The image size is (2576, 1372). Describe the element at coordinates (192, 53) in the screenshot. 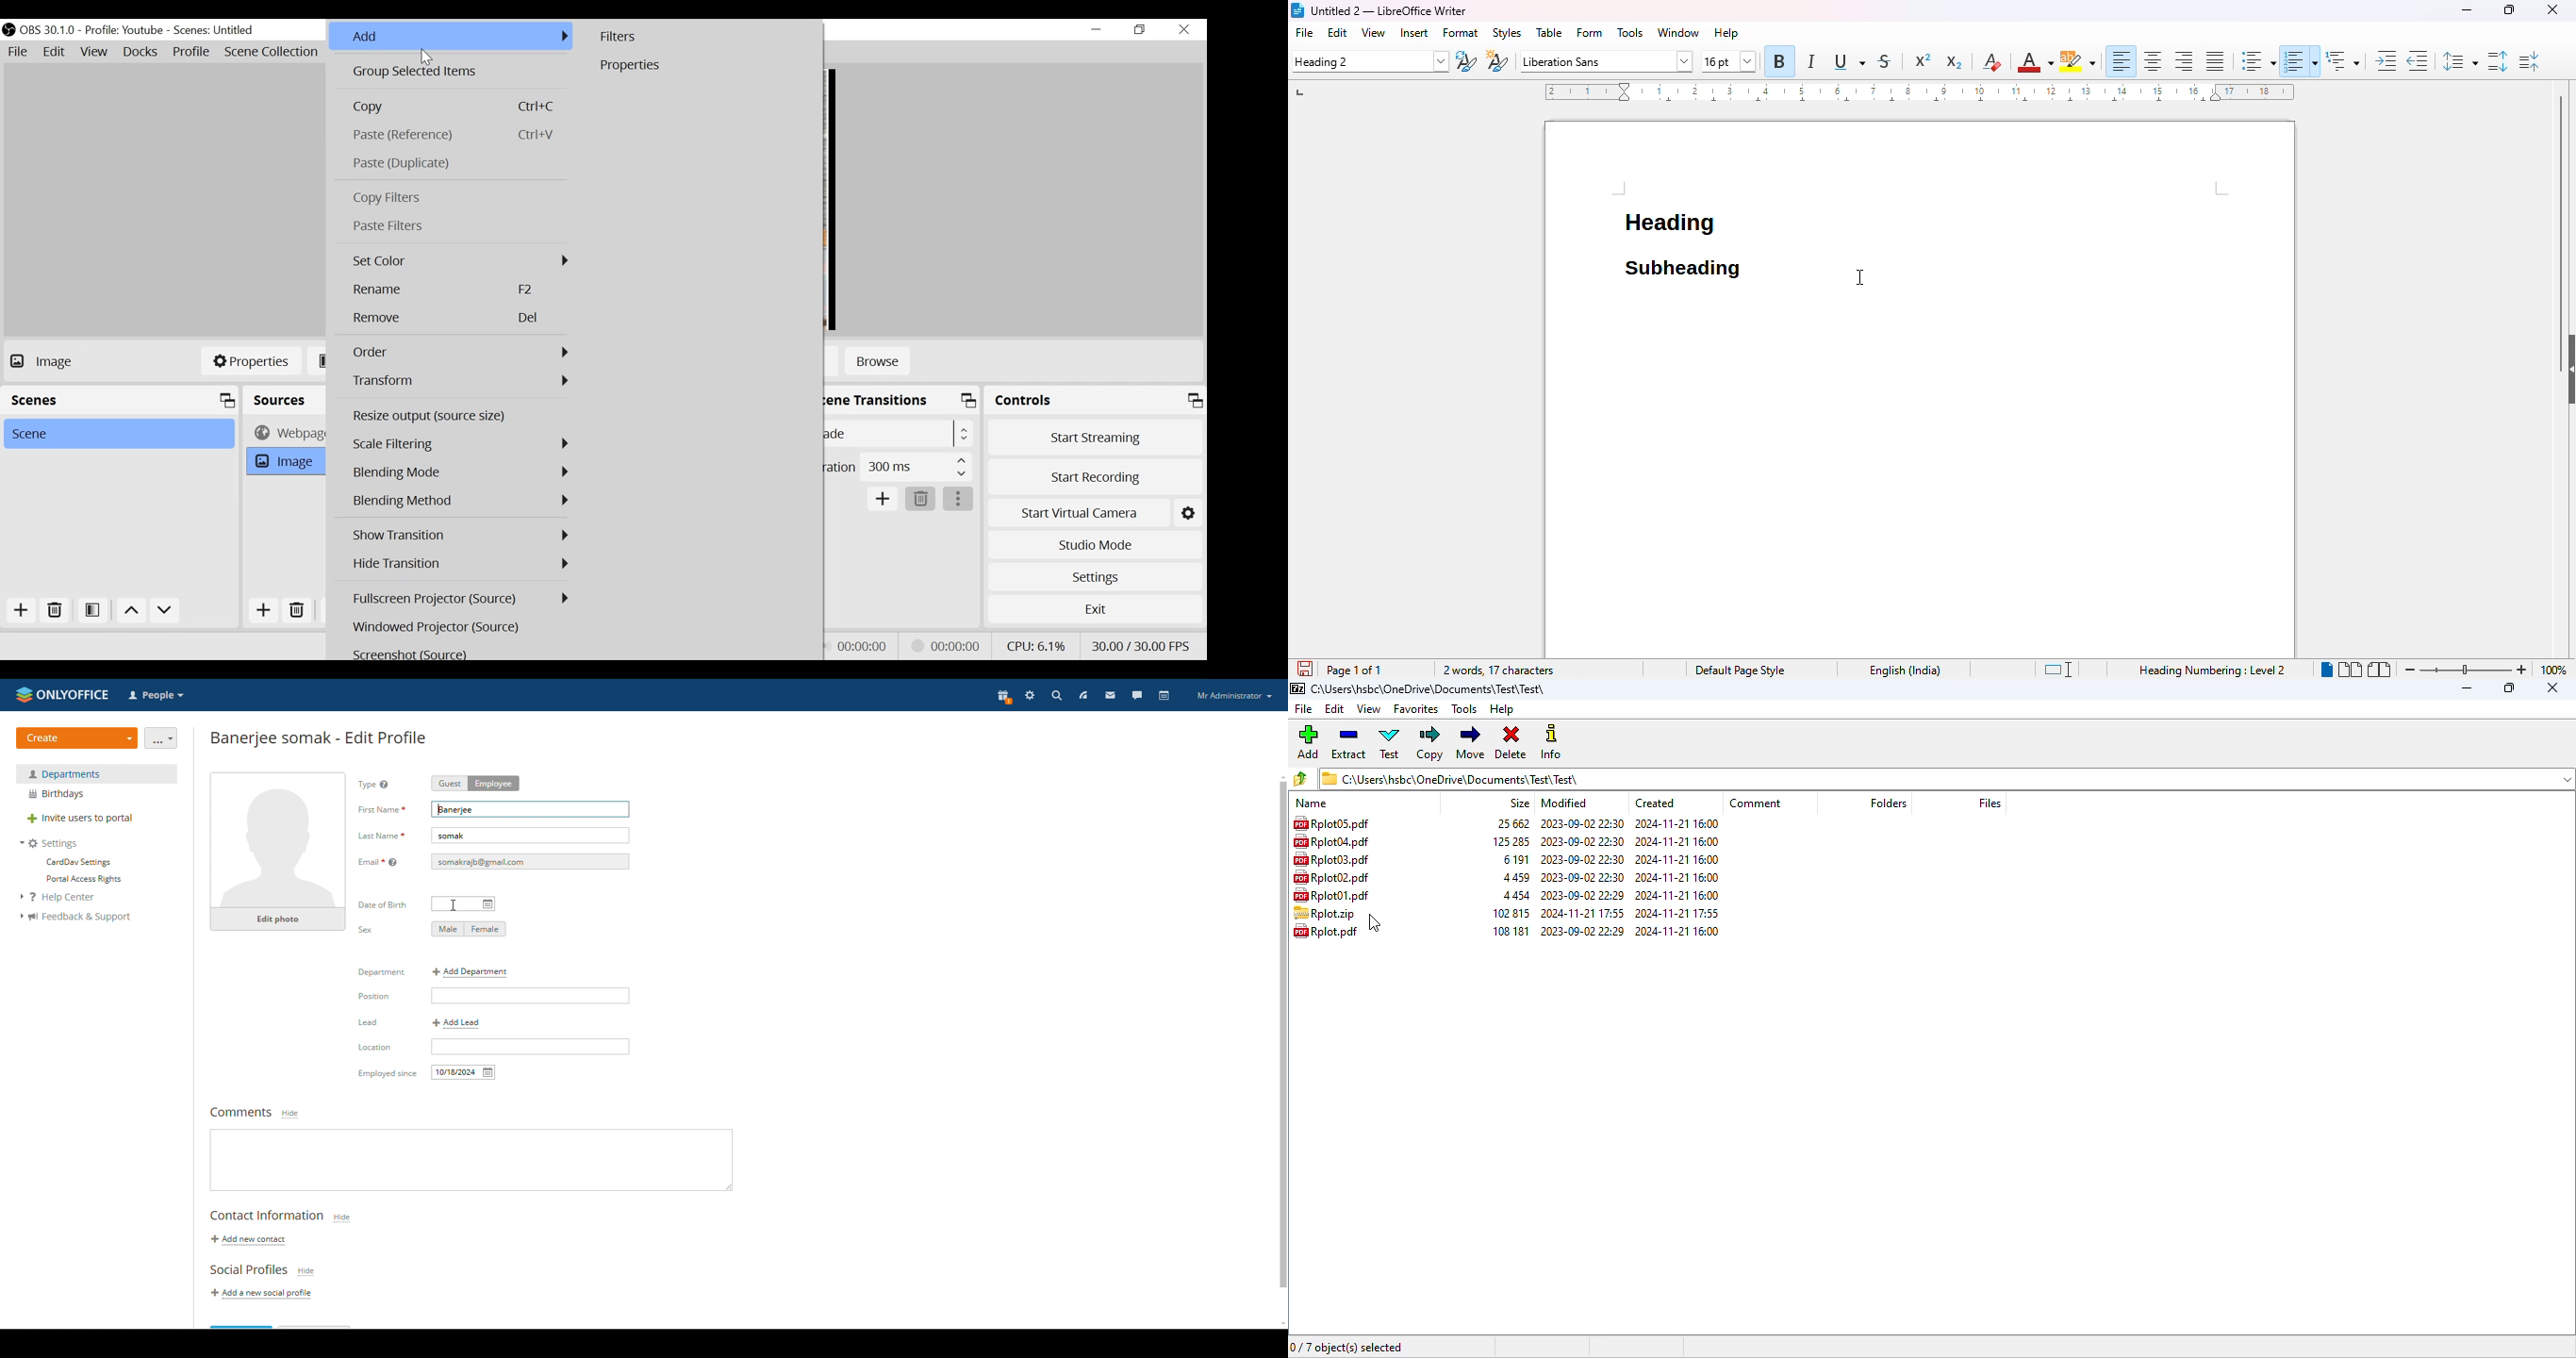

I see `Profile` at that location.